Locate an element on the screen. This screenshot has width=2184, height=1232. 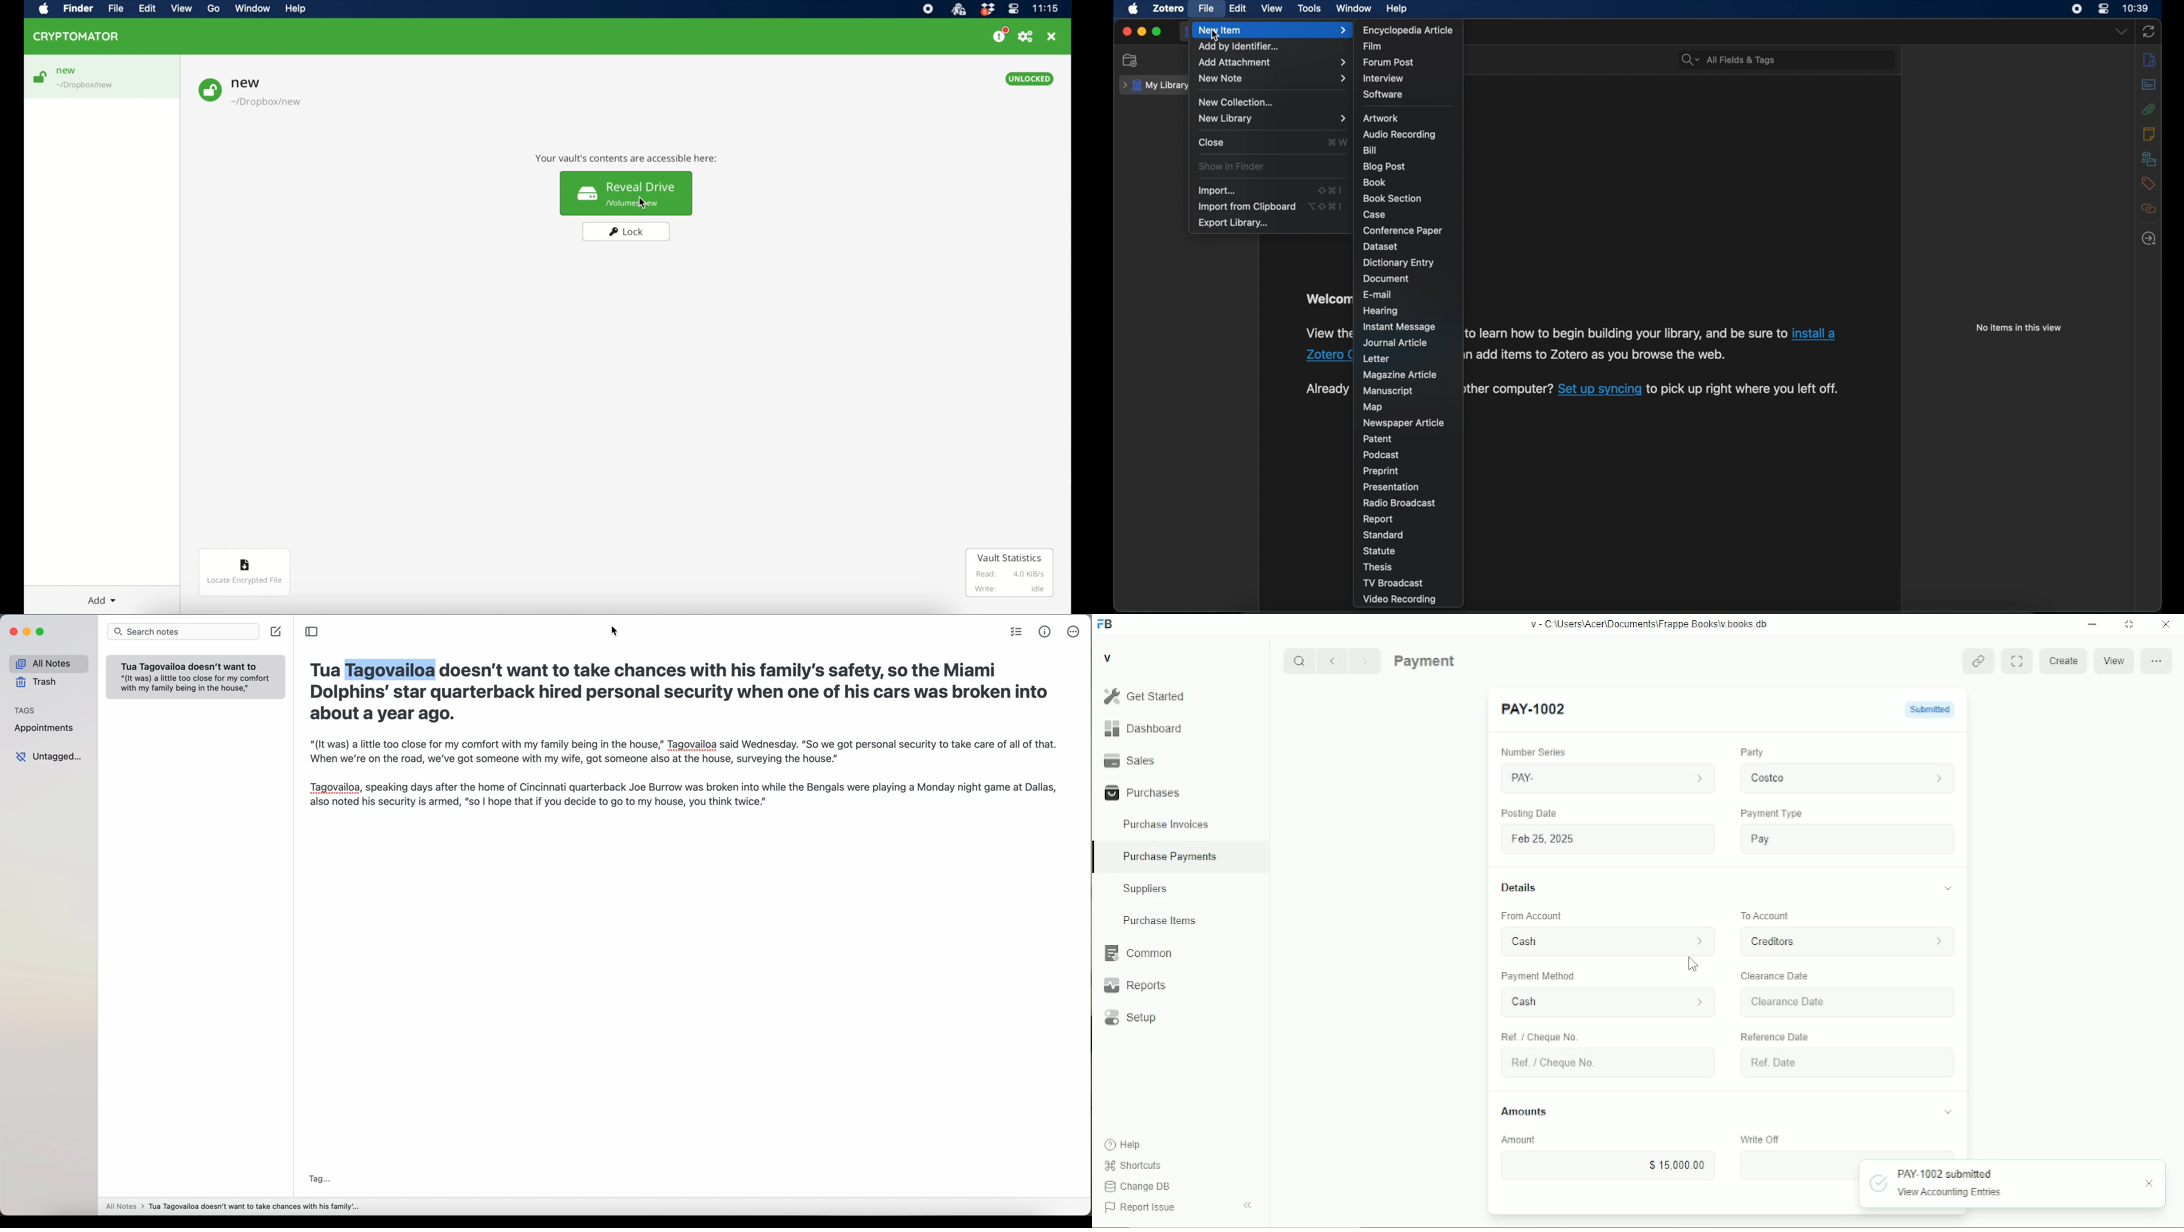
search bar is located at coordinates (182, 632).